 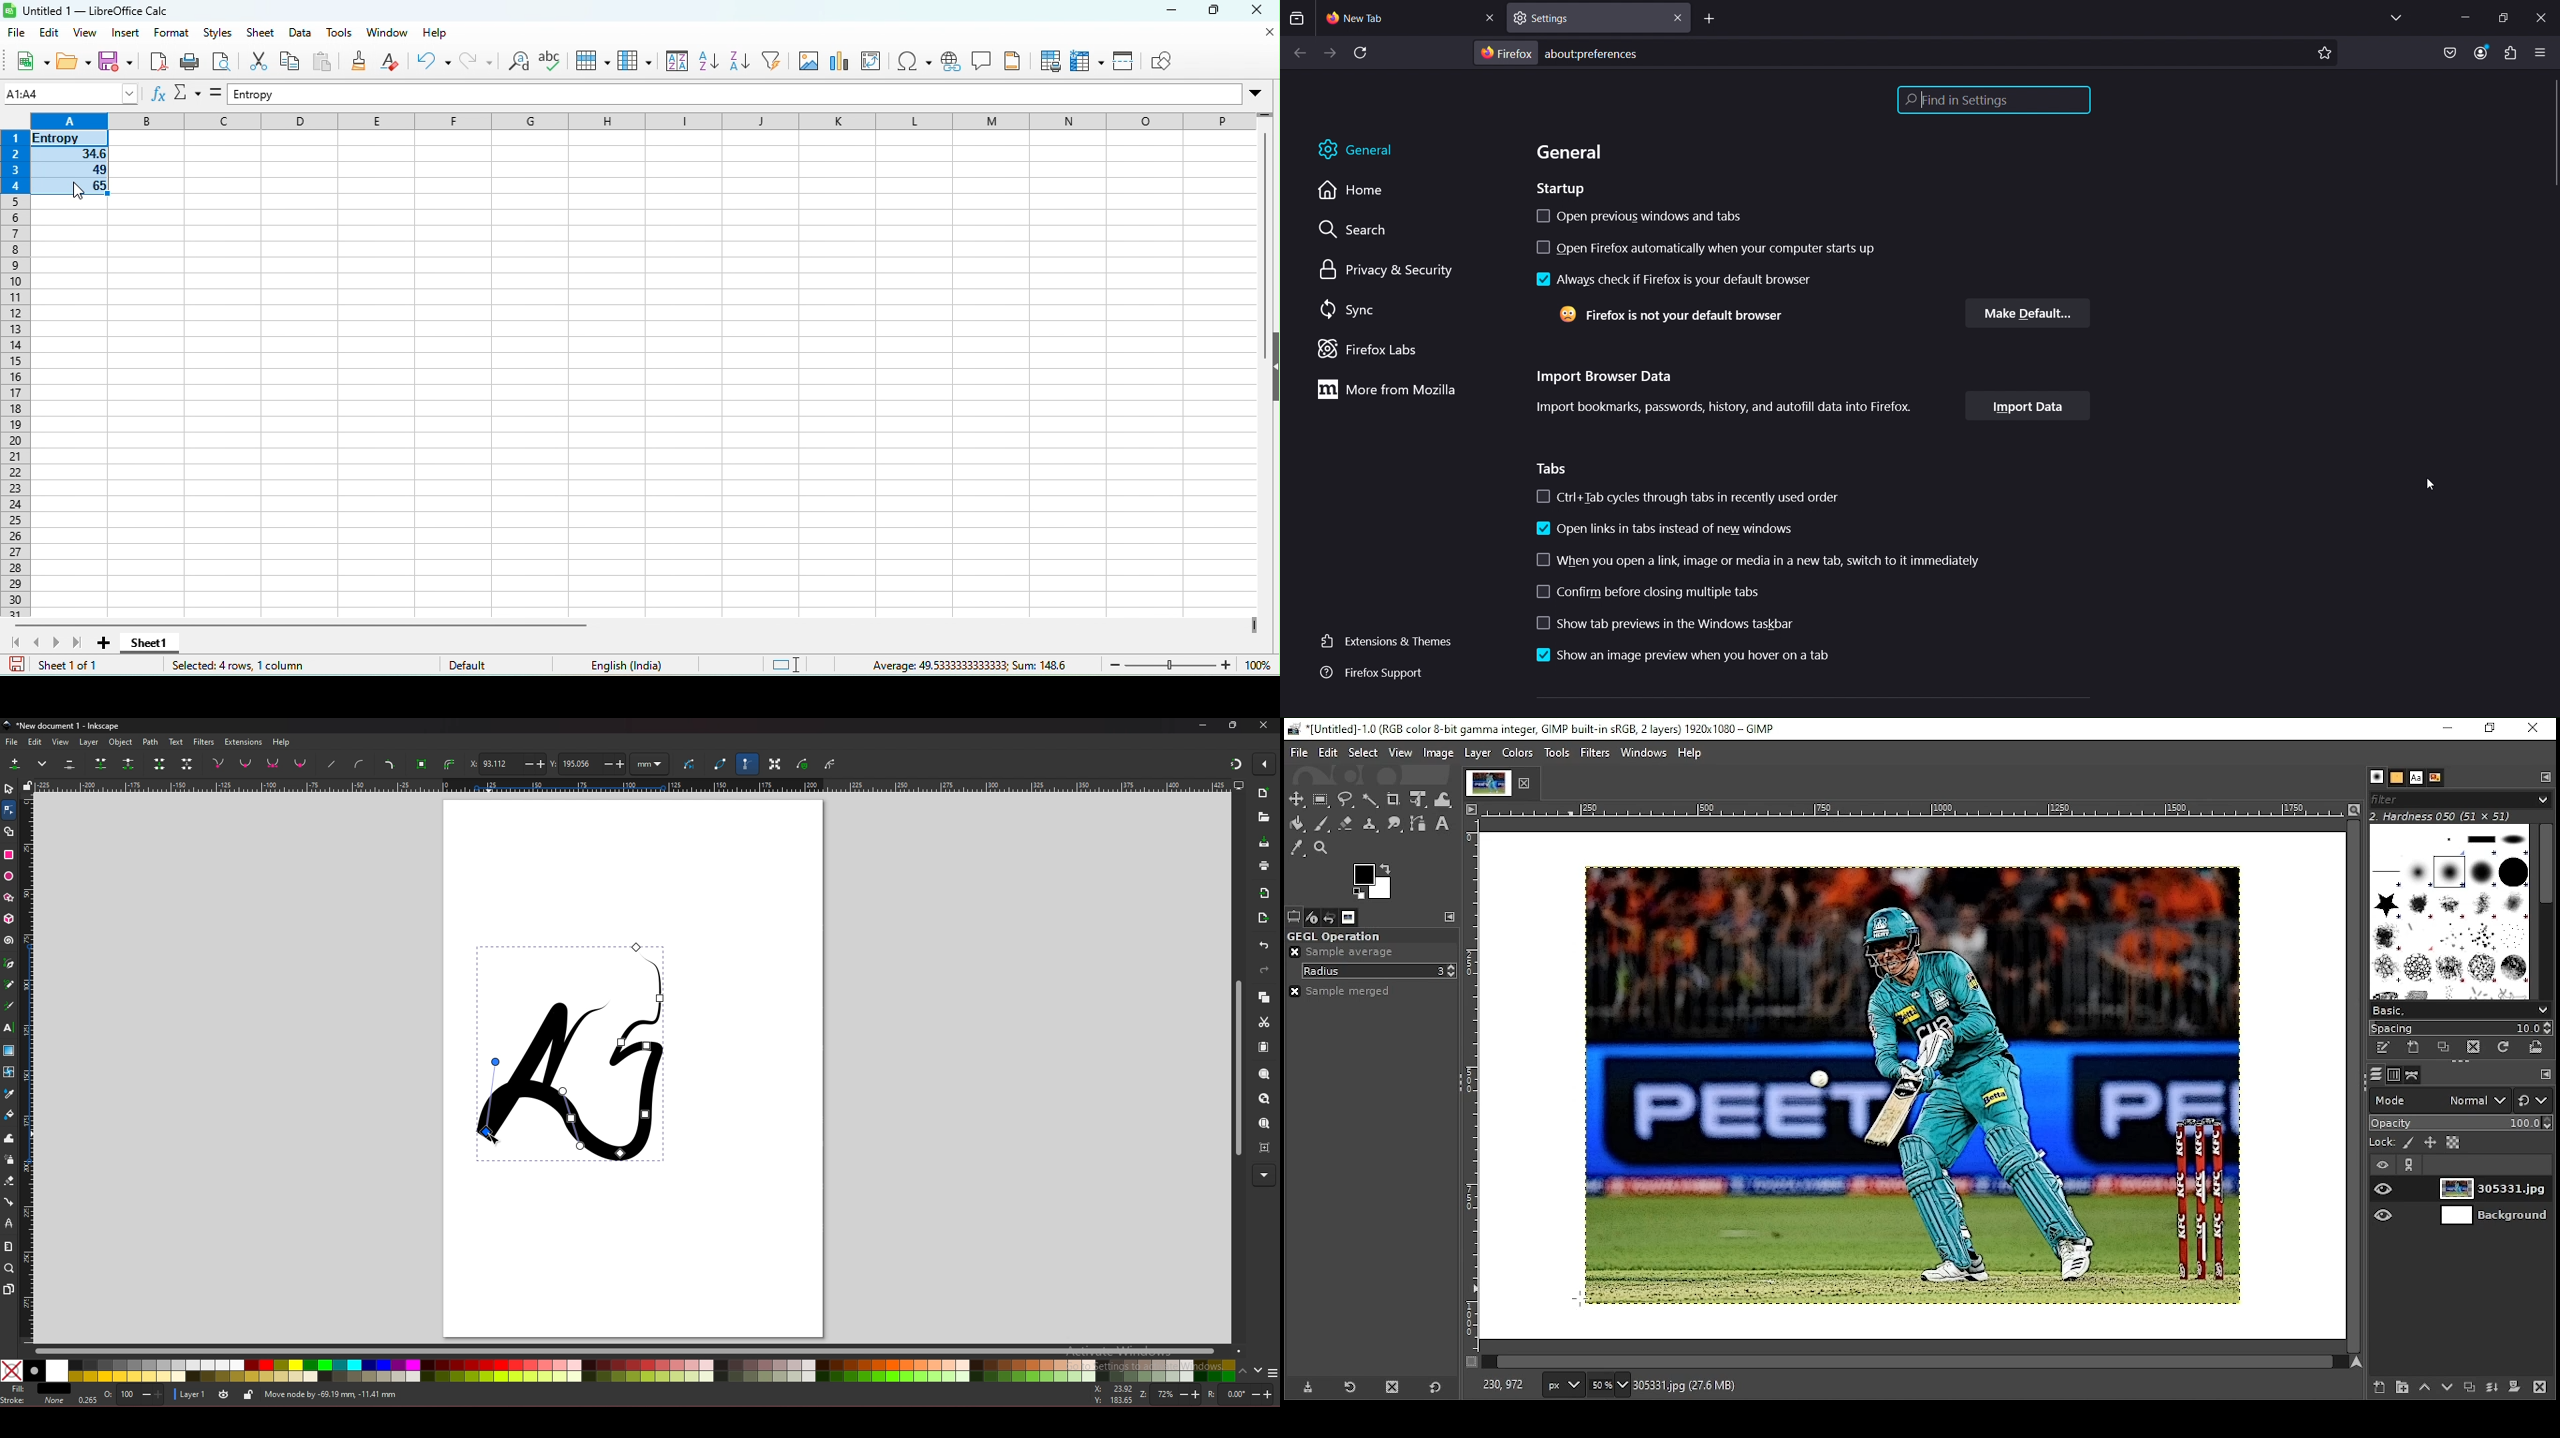 What do you see at coordinates (247, 667) in the screenshot?
I see `selected 4 rows ,1 column` at bounding box center [247, 667].